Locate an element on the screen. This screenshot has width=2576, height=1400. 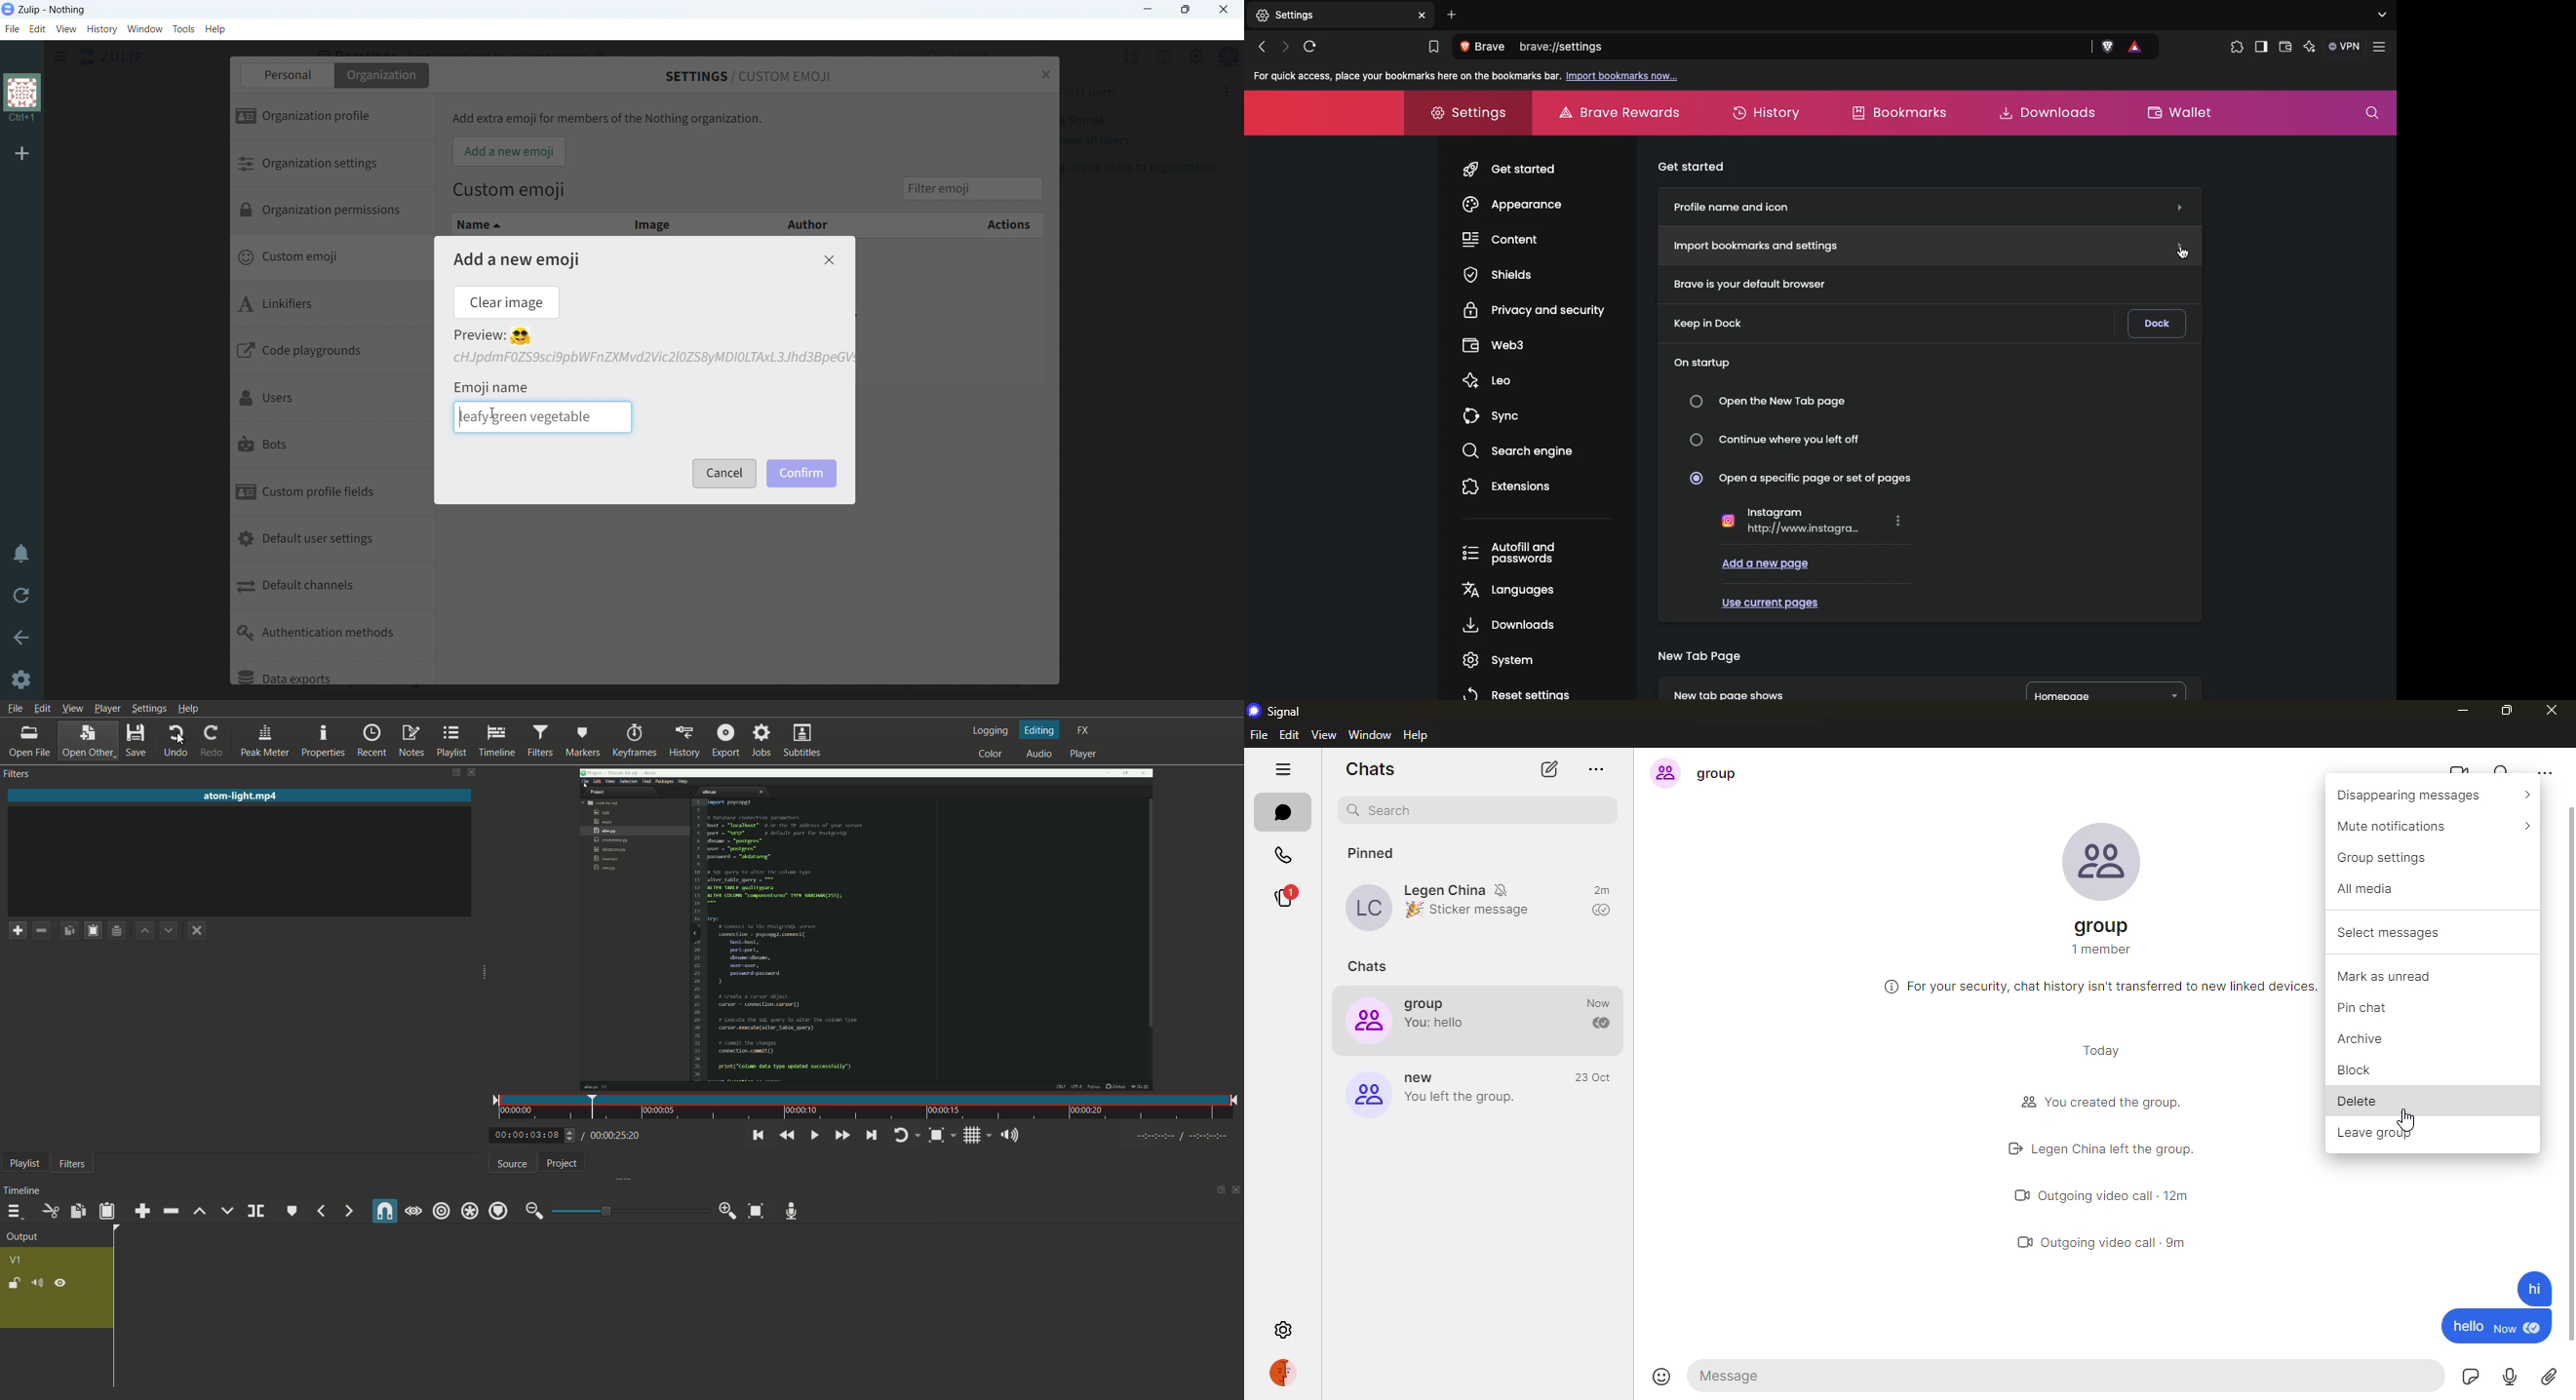
notes is located at coordinates (414, 742).